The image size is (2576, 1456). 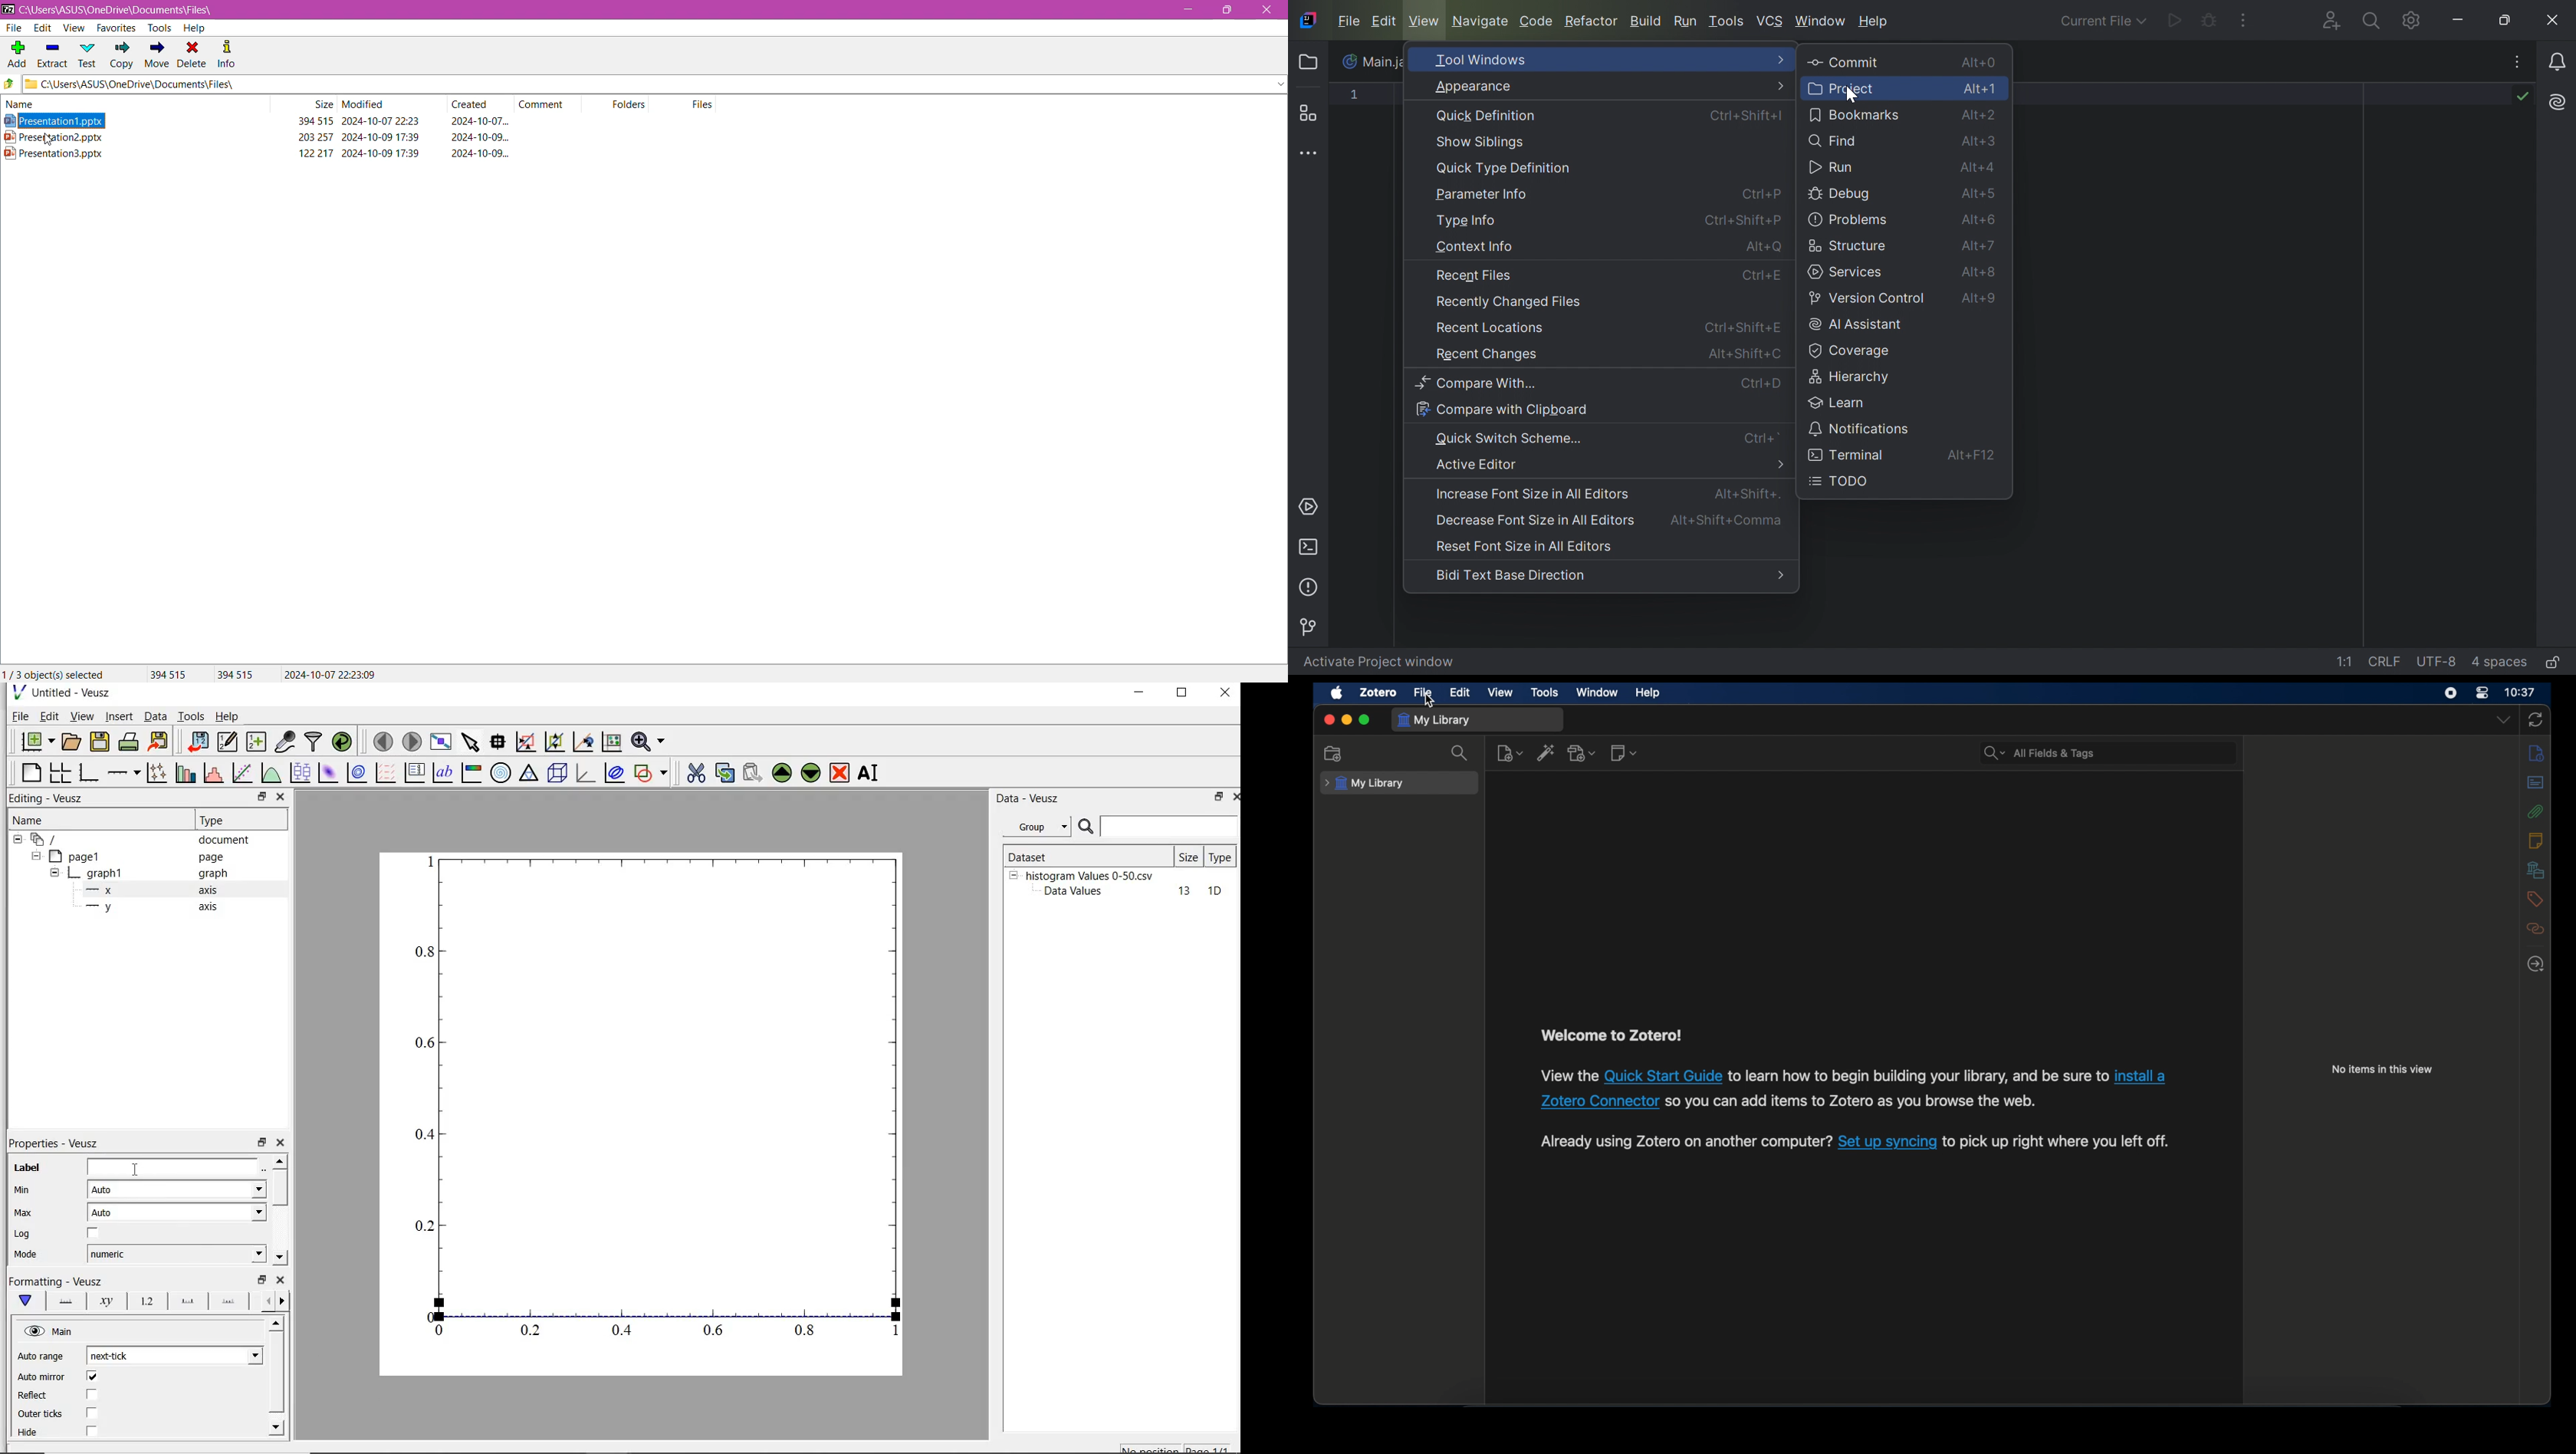 What do you see at coordinates (268, 153) in the screenshot?
I see `Presentation3.pptx 122217 2024-10-09 17:39 2024-10-09...` at bounding box center [268, 153].